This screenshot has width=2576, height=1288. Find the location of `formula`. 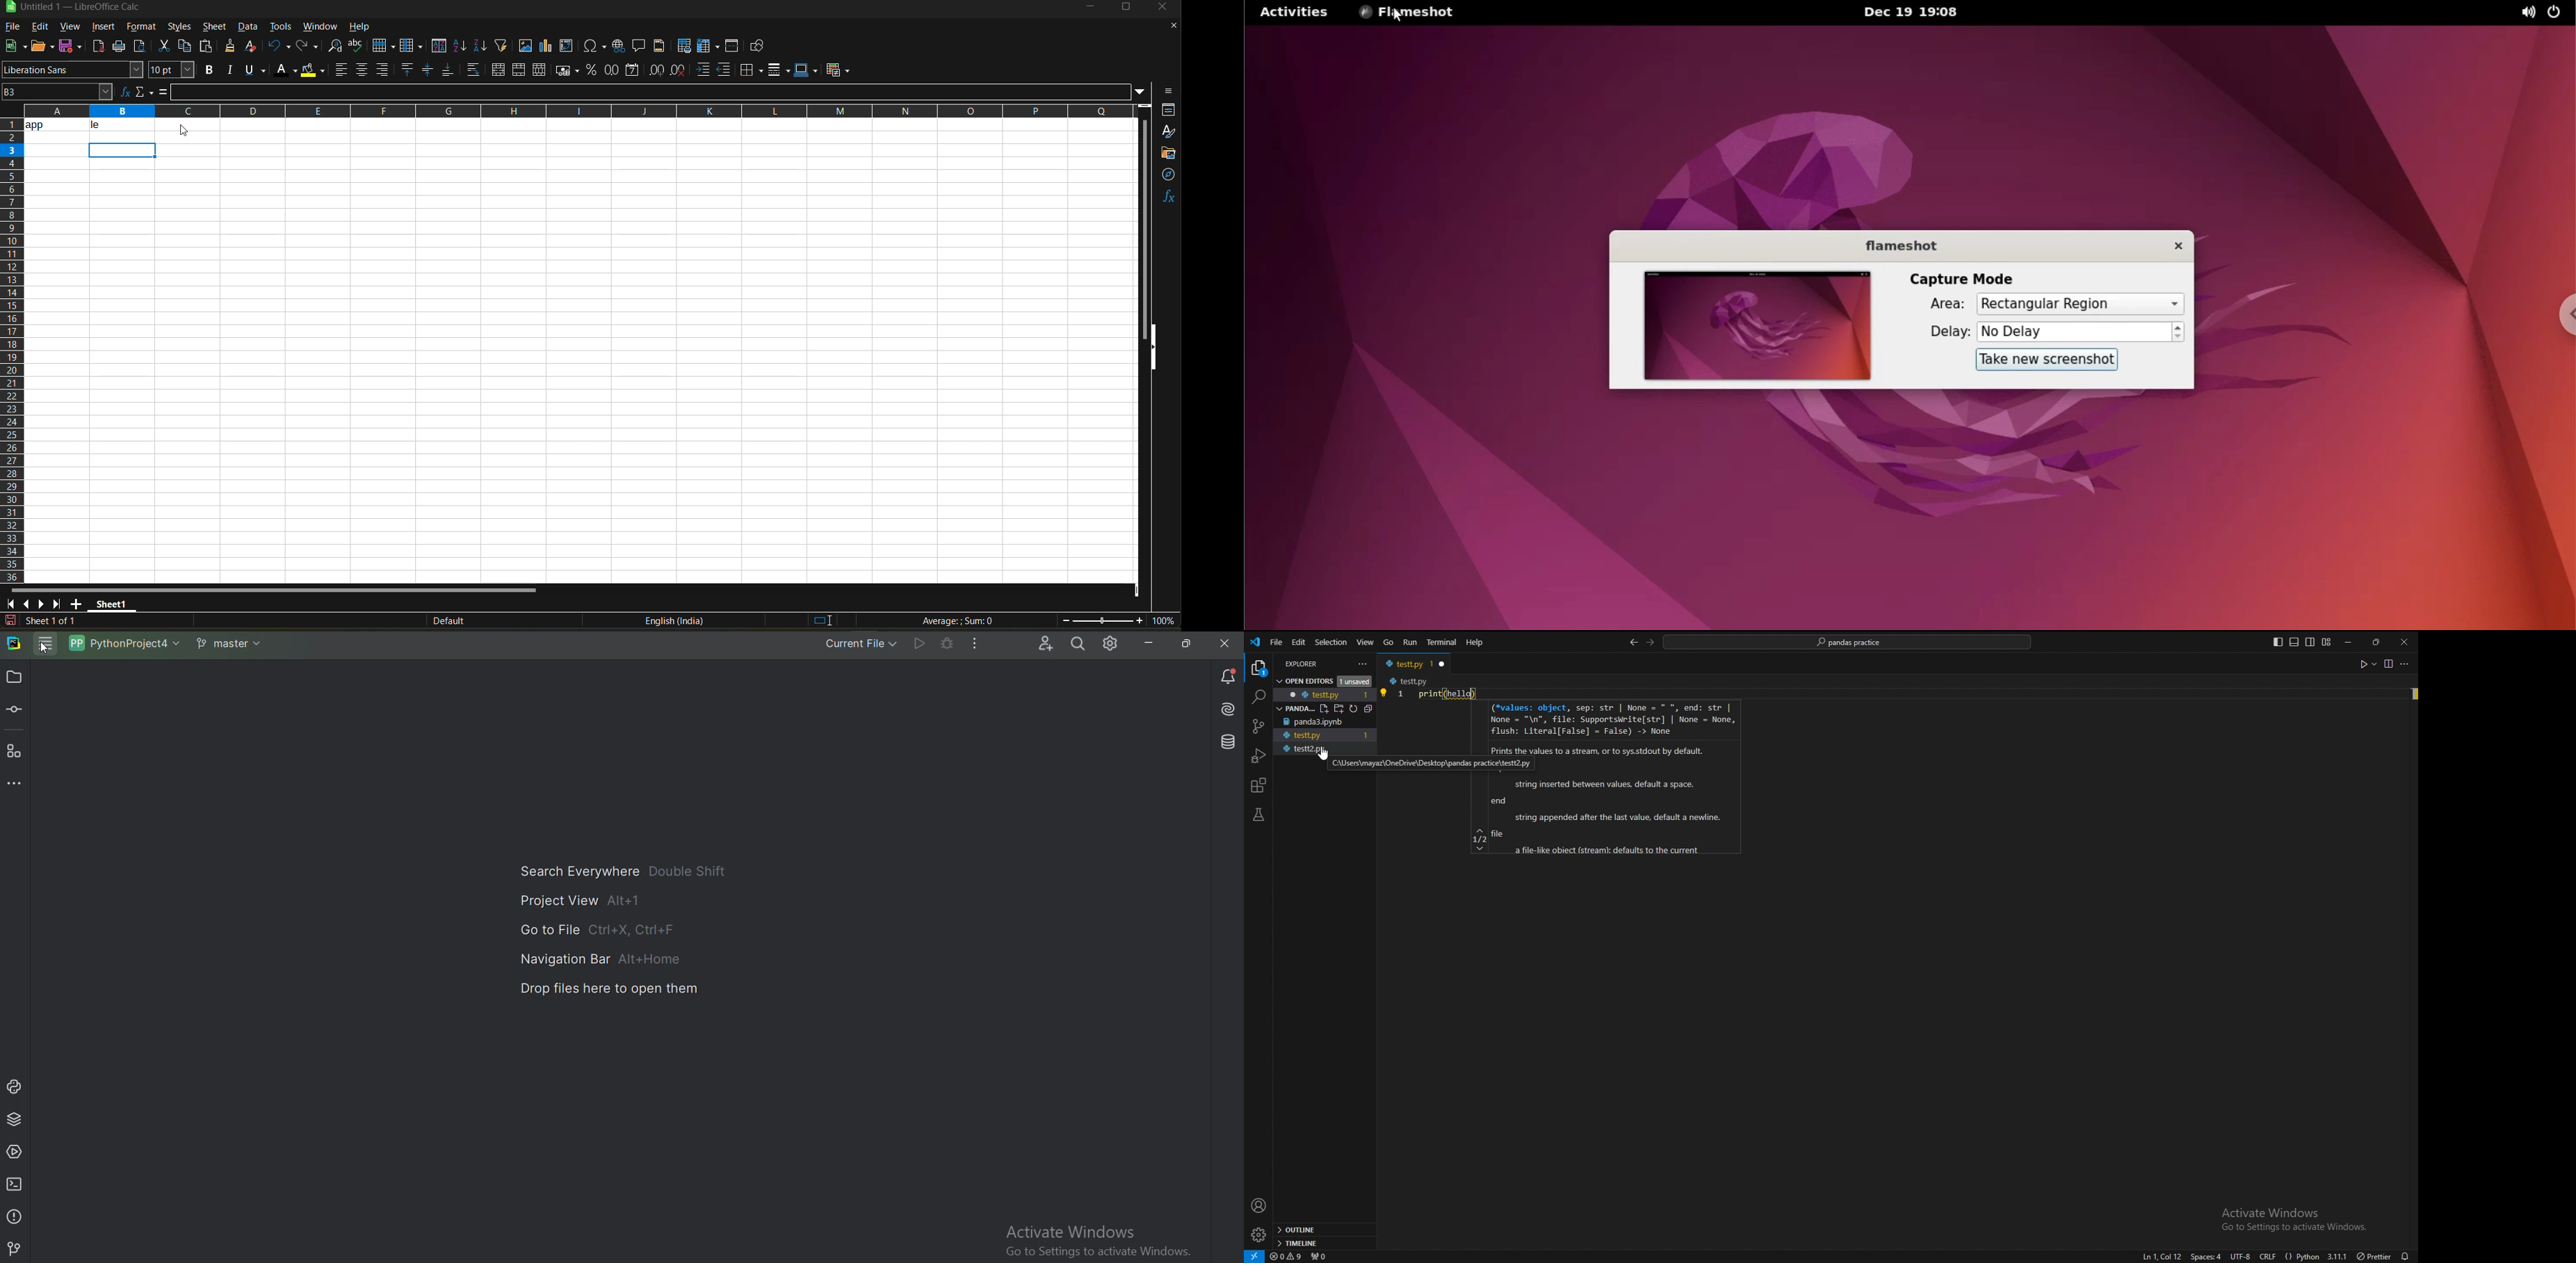

formula is located at coordinates (962, 622).